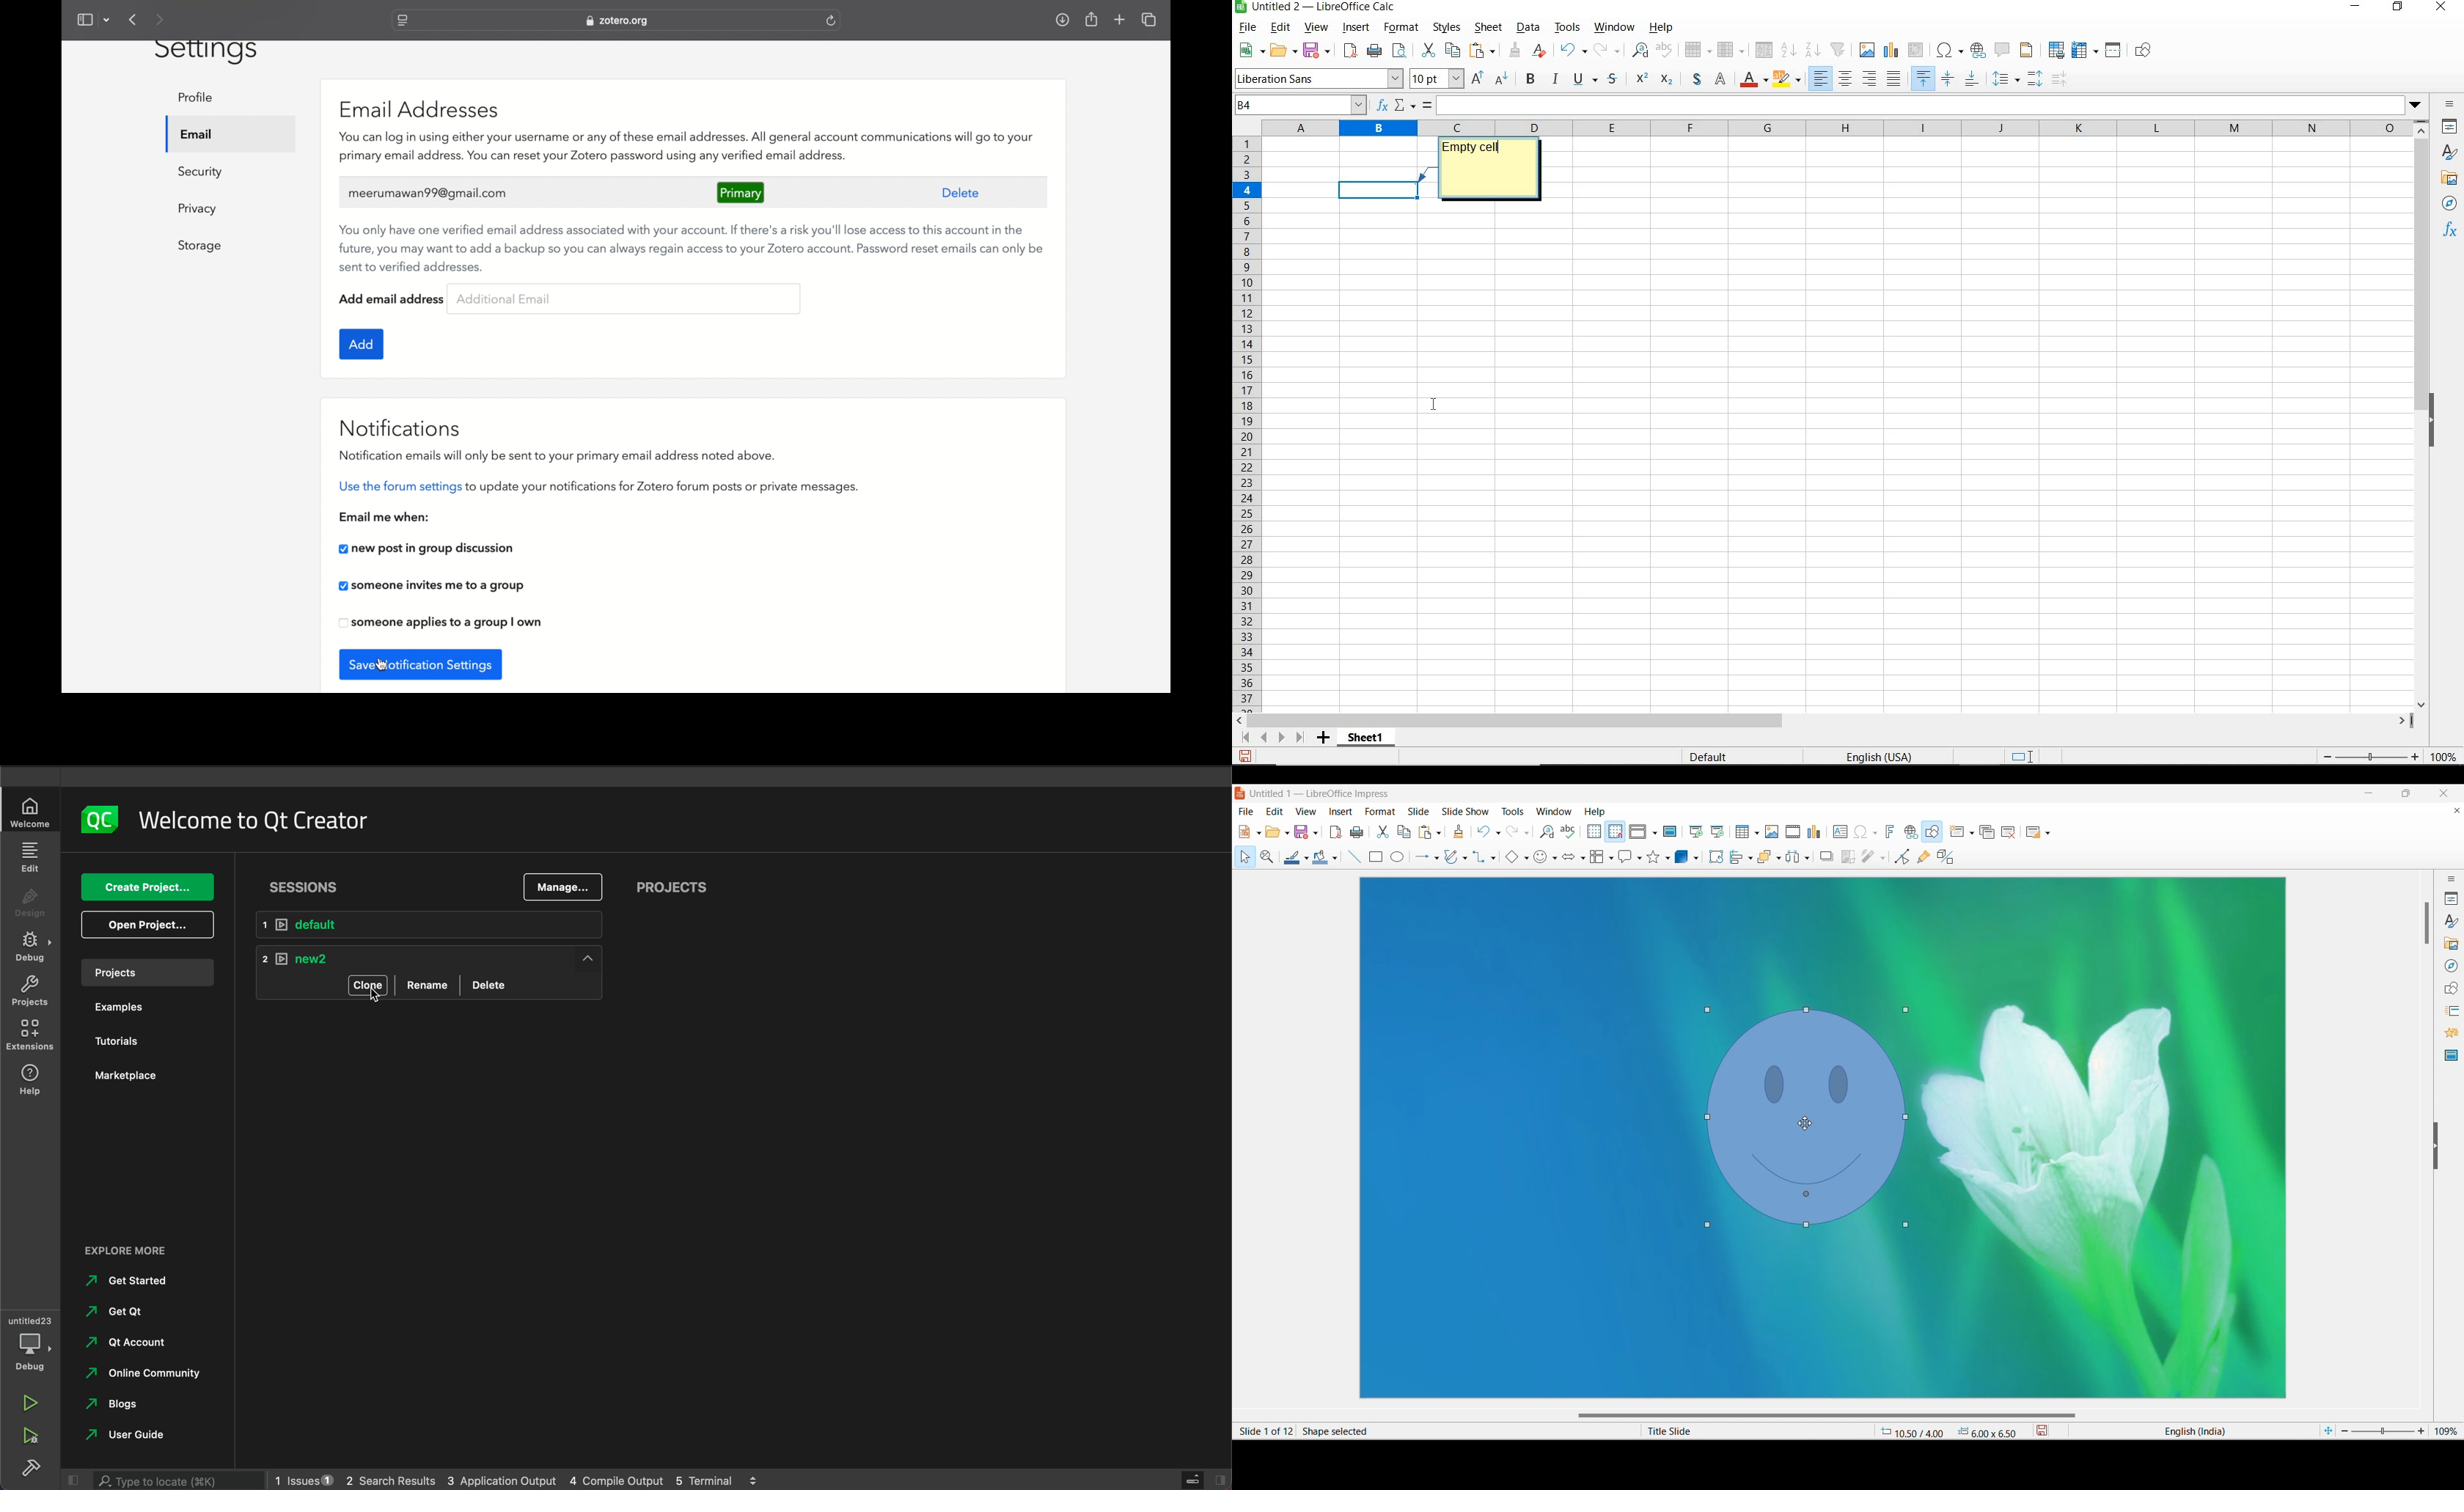  What do you see at coordinates (2005, 80) in the screenshot?
I see `line spacing dropdown menu` at bounding box center [2005, 80].